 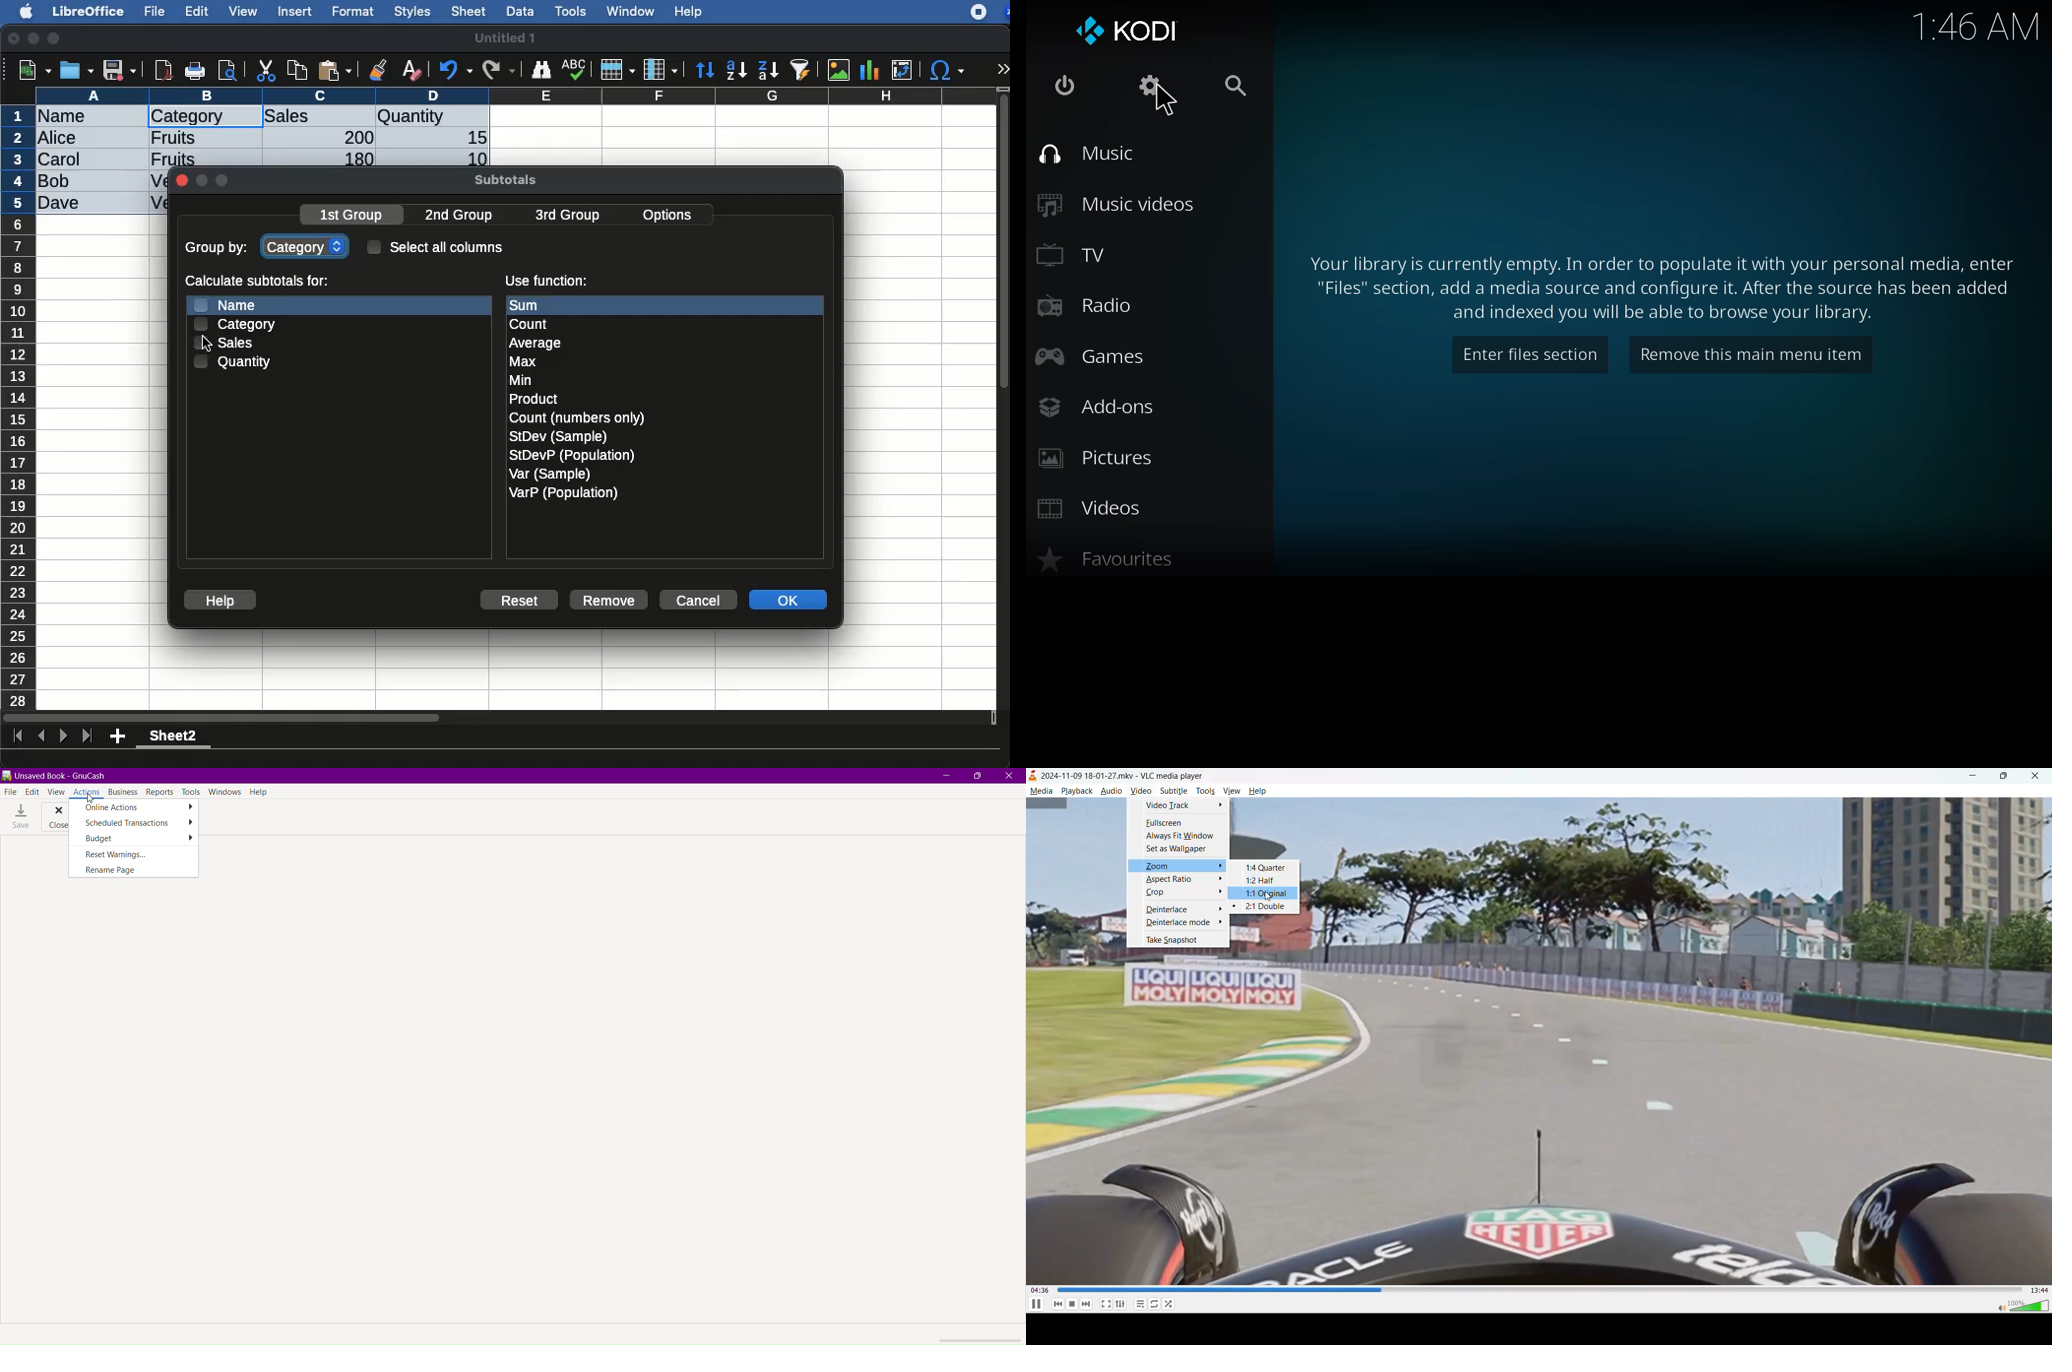 What do you see at coordinates (1529, 356) in the screenshot?
I see `enter files section` at bounding box center [1529, 356].